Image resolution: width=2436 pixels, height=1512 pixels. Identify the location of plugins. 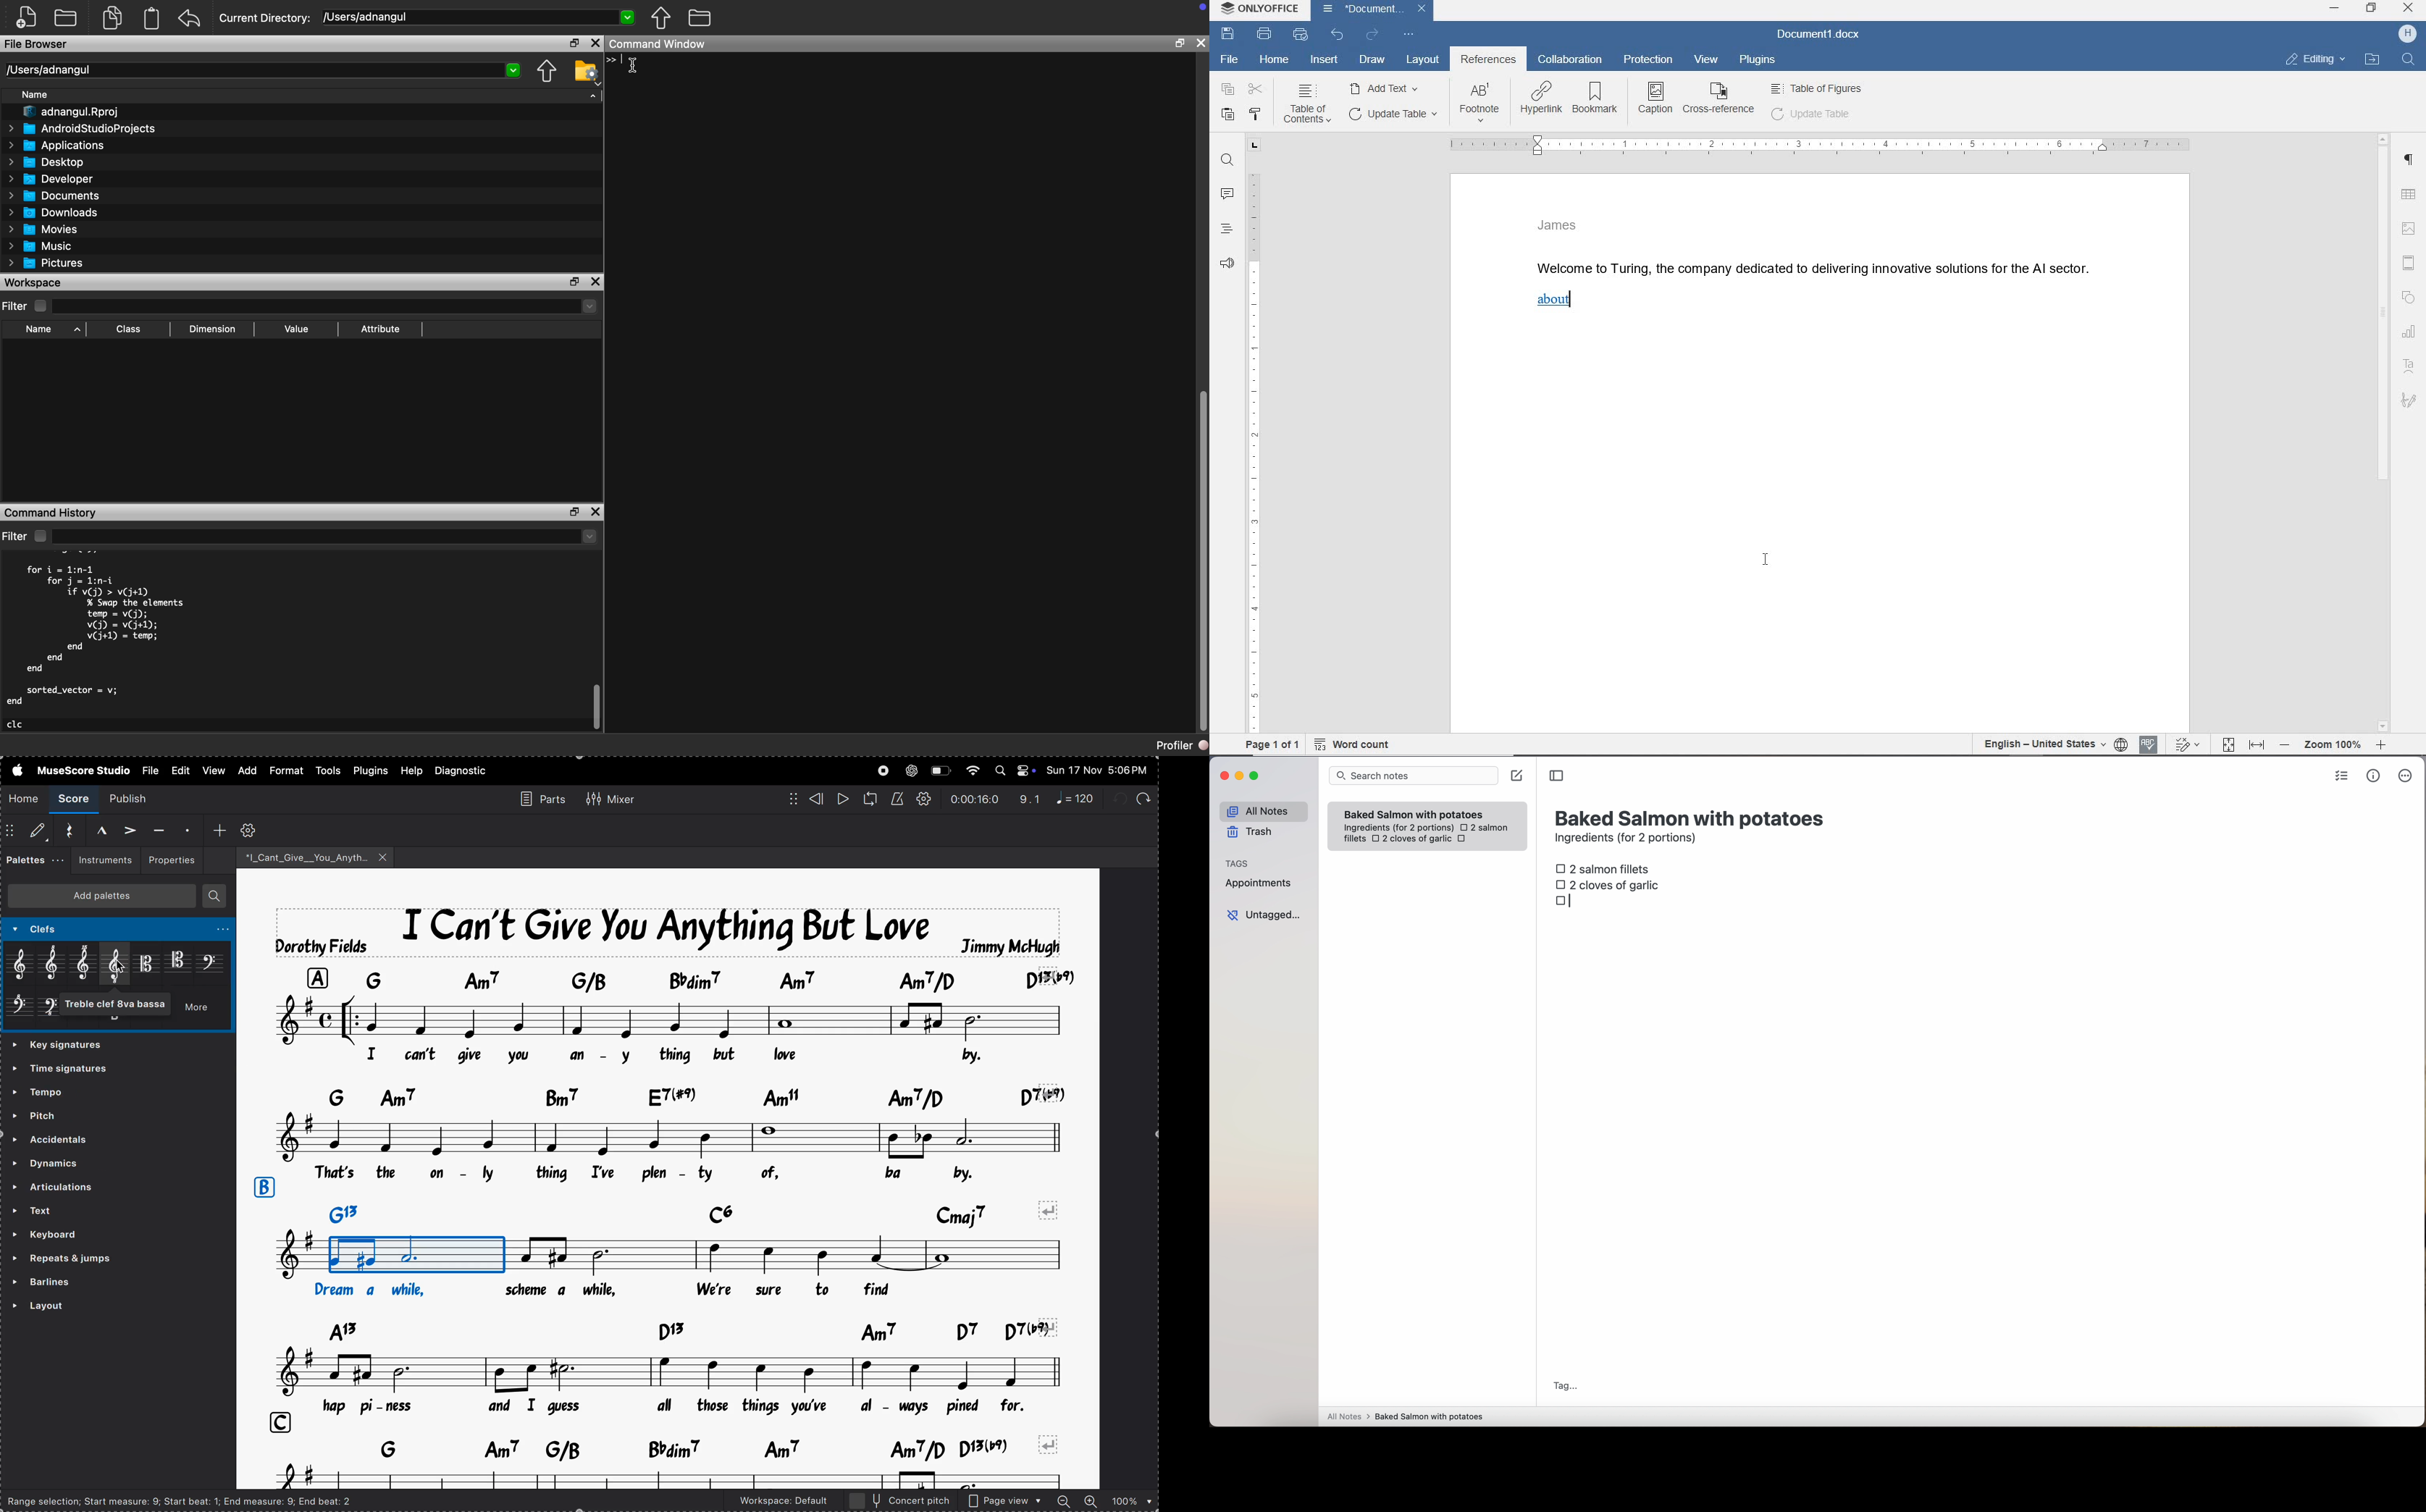
(371, 770).